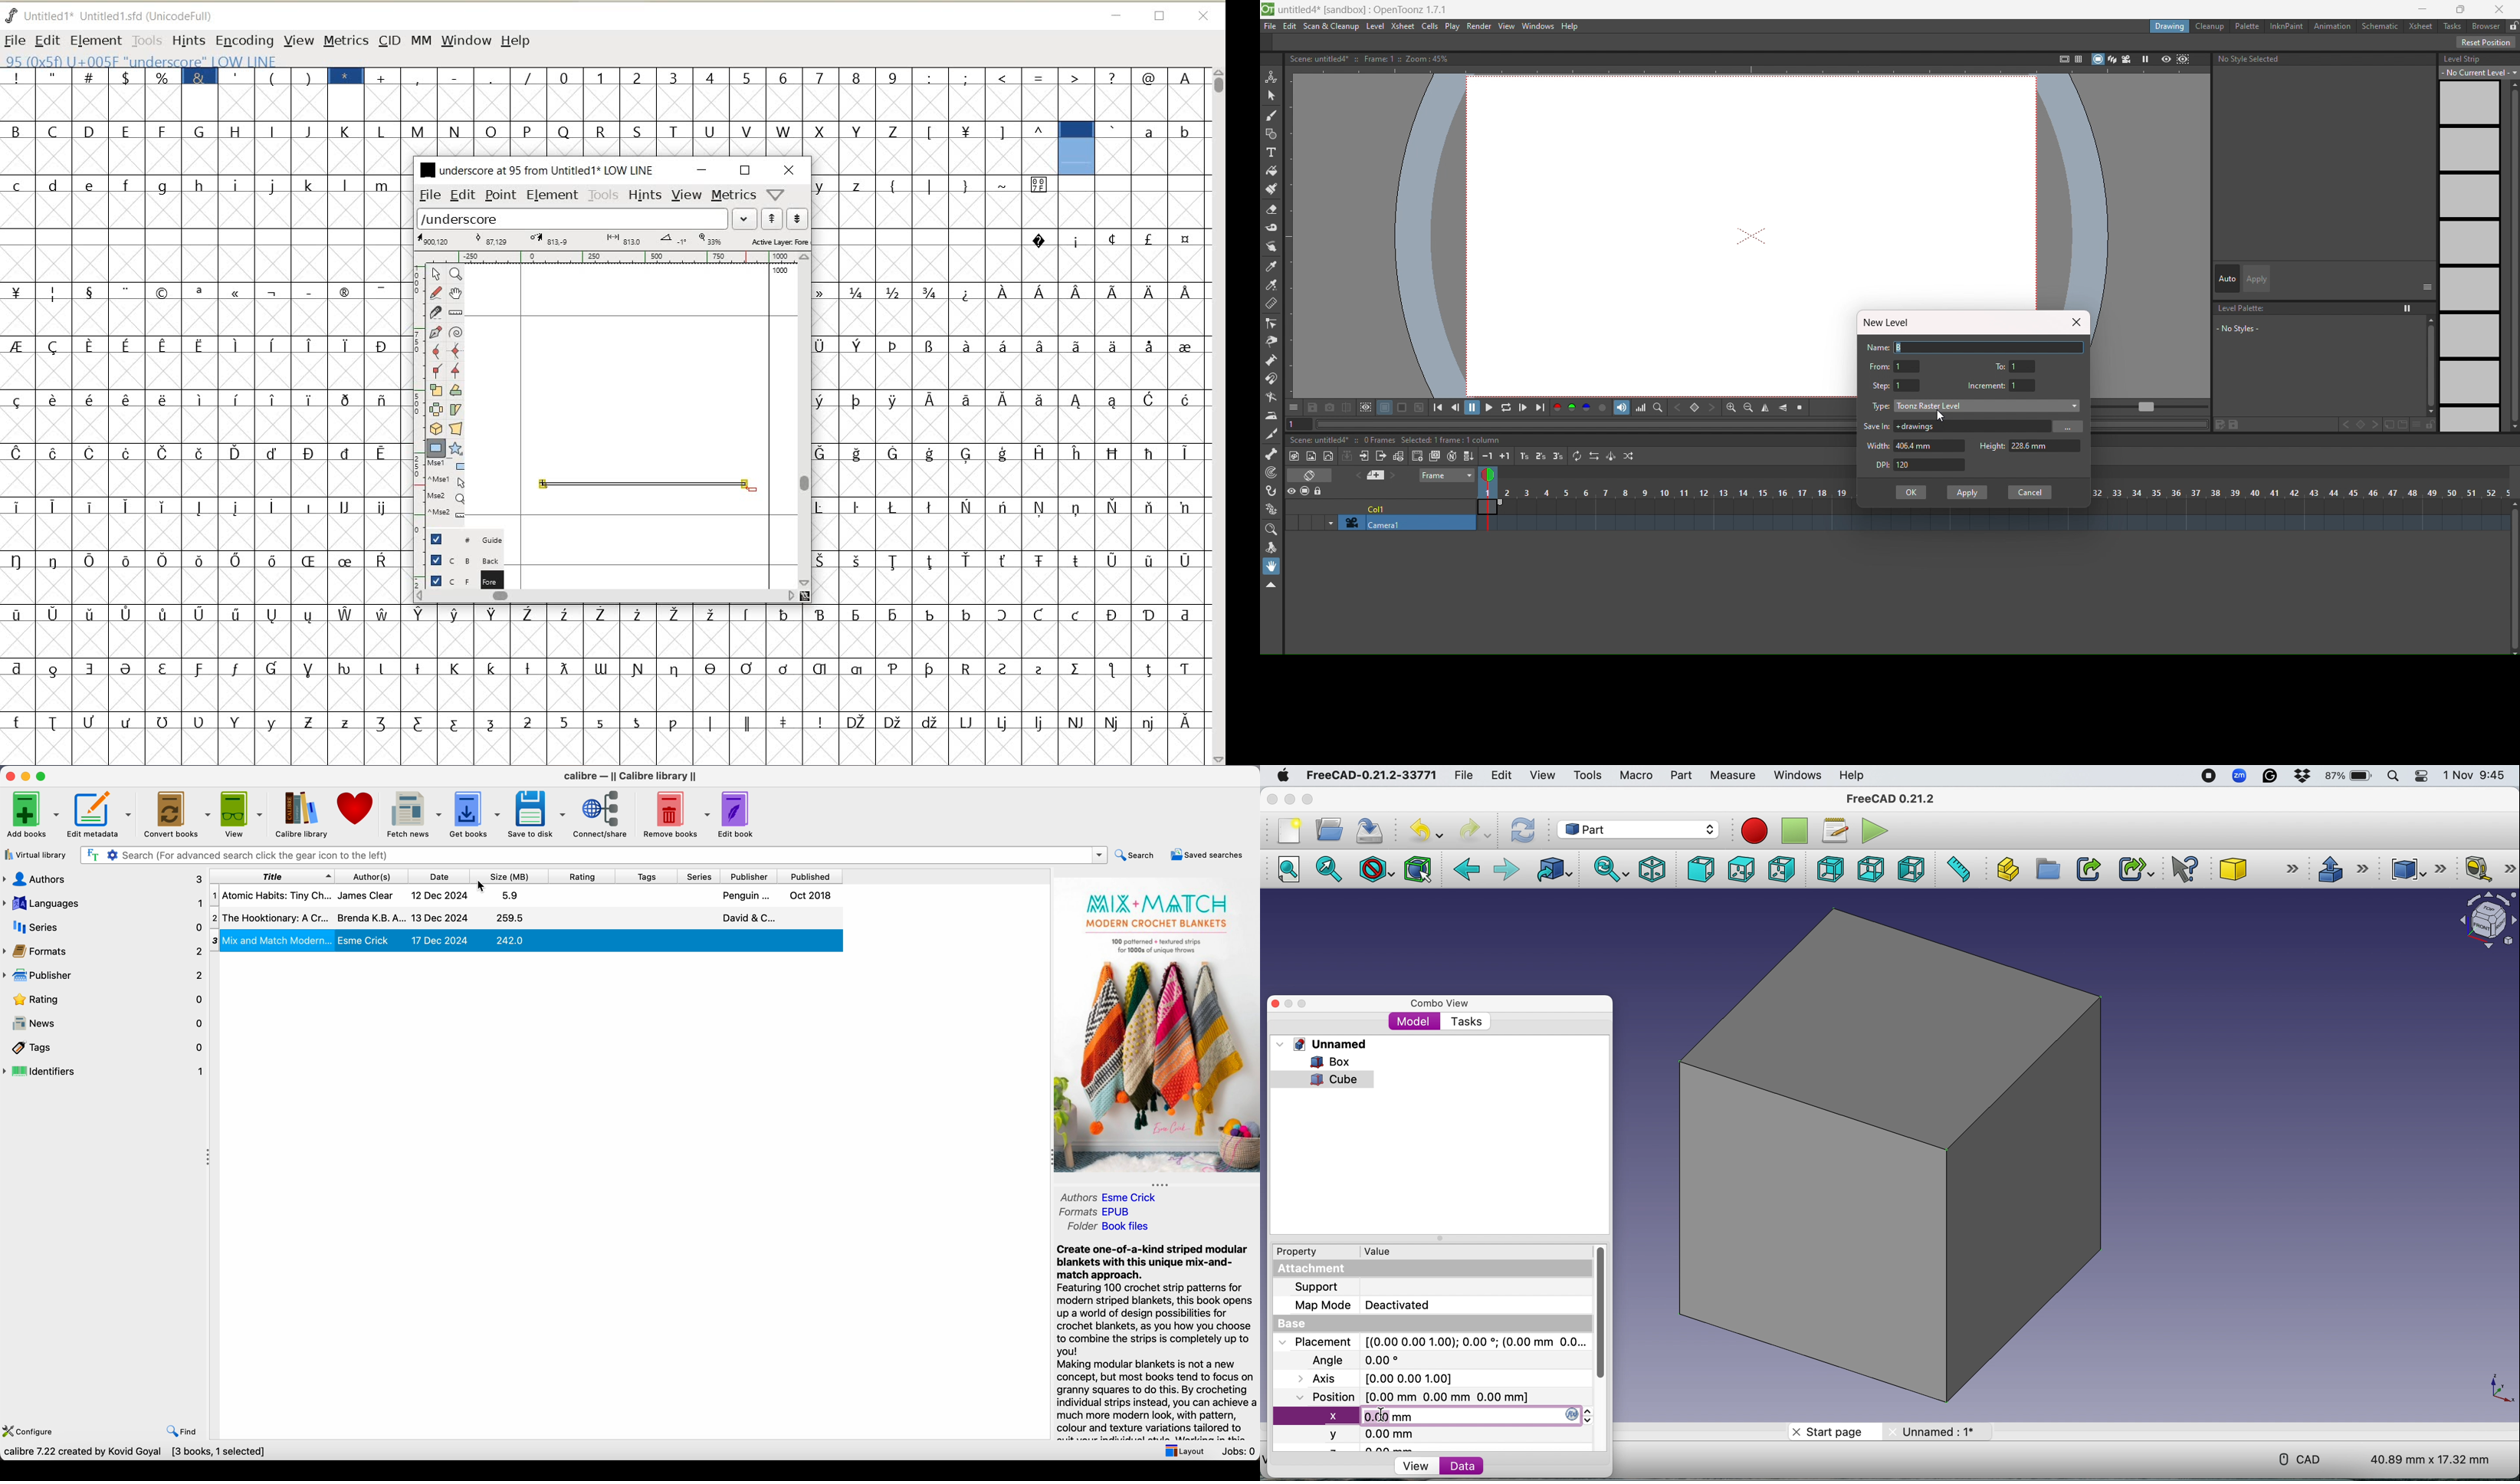  I want to click on Backward, so click(1468, 871).